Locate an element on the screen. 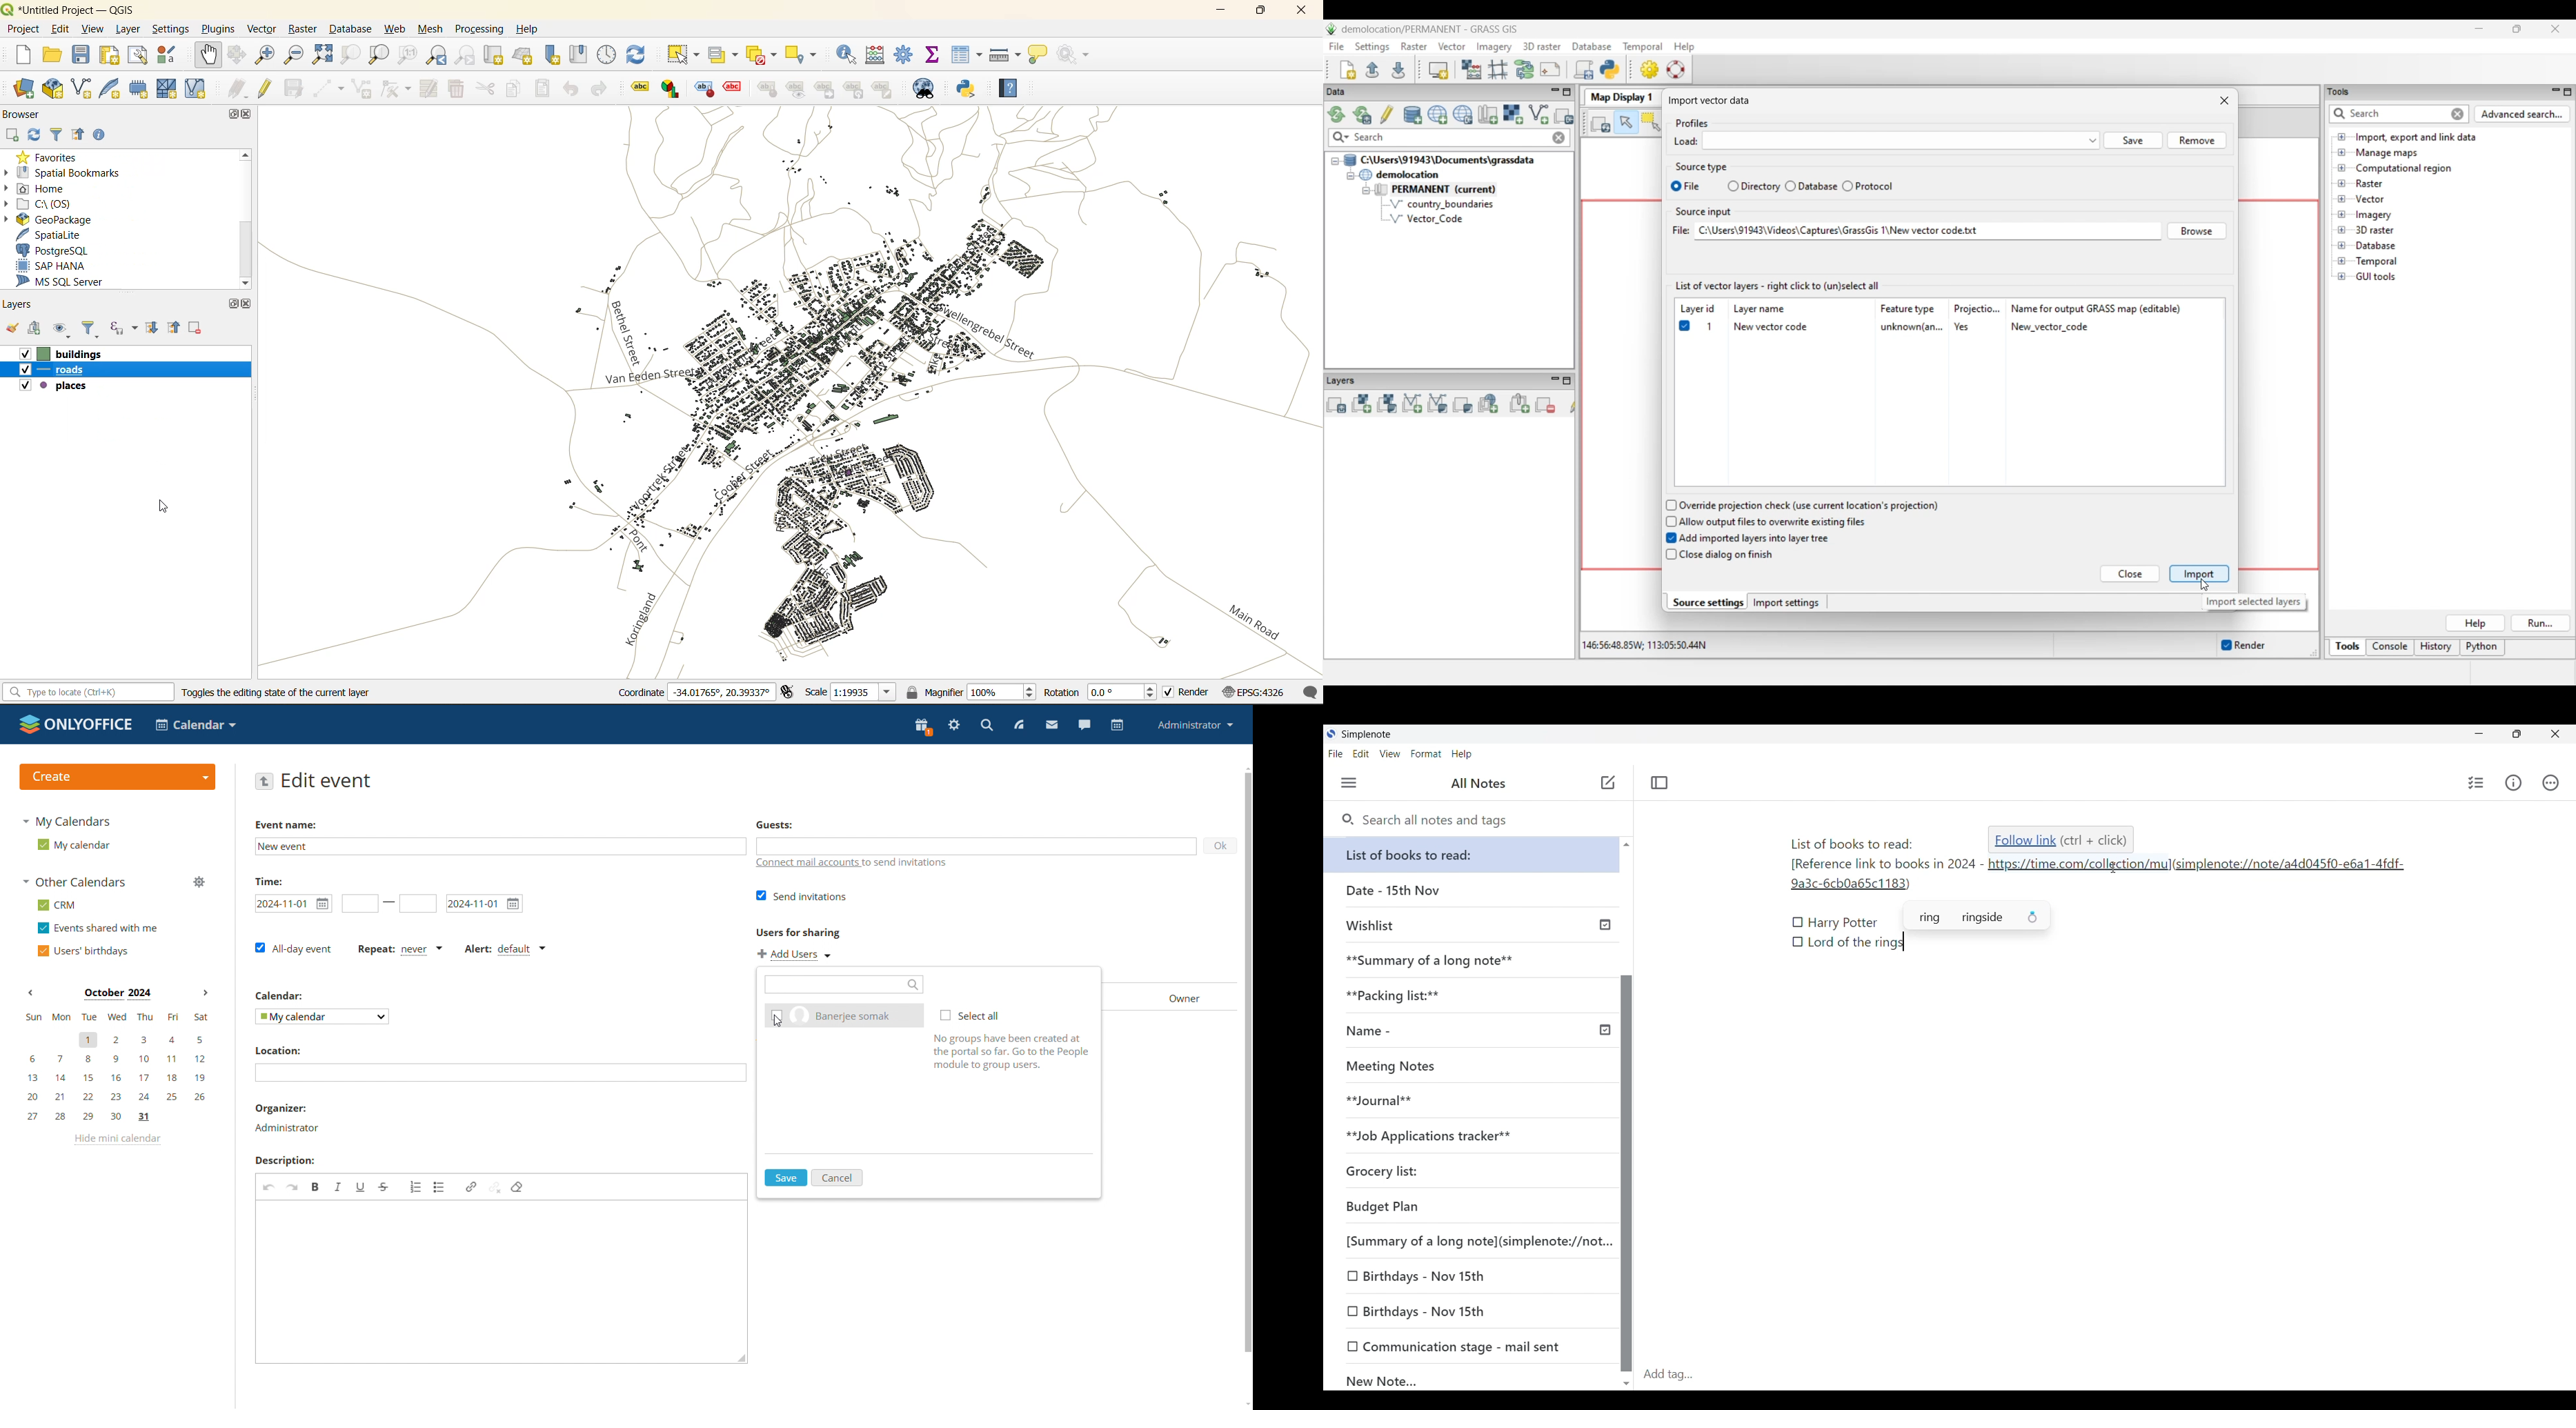 Image resolution: width=2576 pixels, height=1428 pixels. Follow link (ctrl + click) is located at coordinates (2063, 839).